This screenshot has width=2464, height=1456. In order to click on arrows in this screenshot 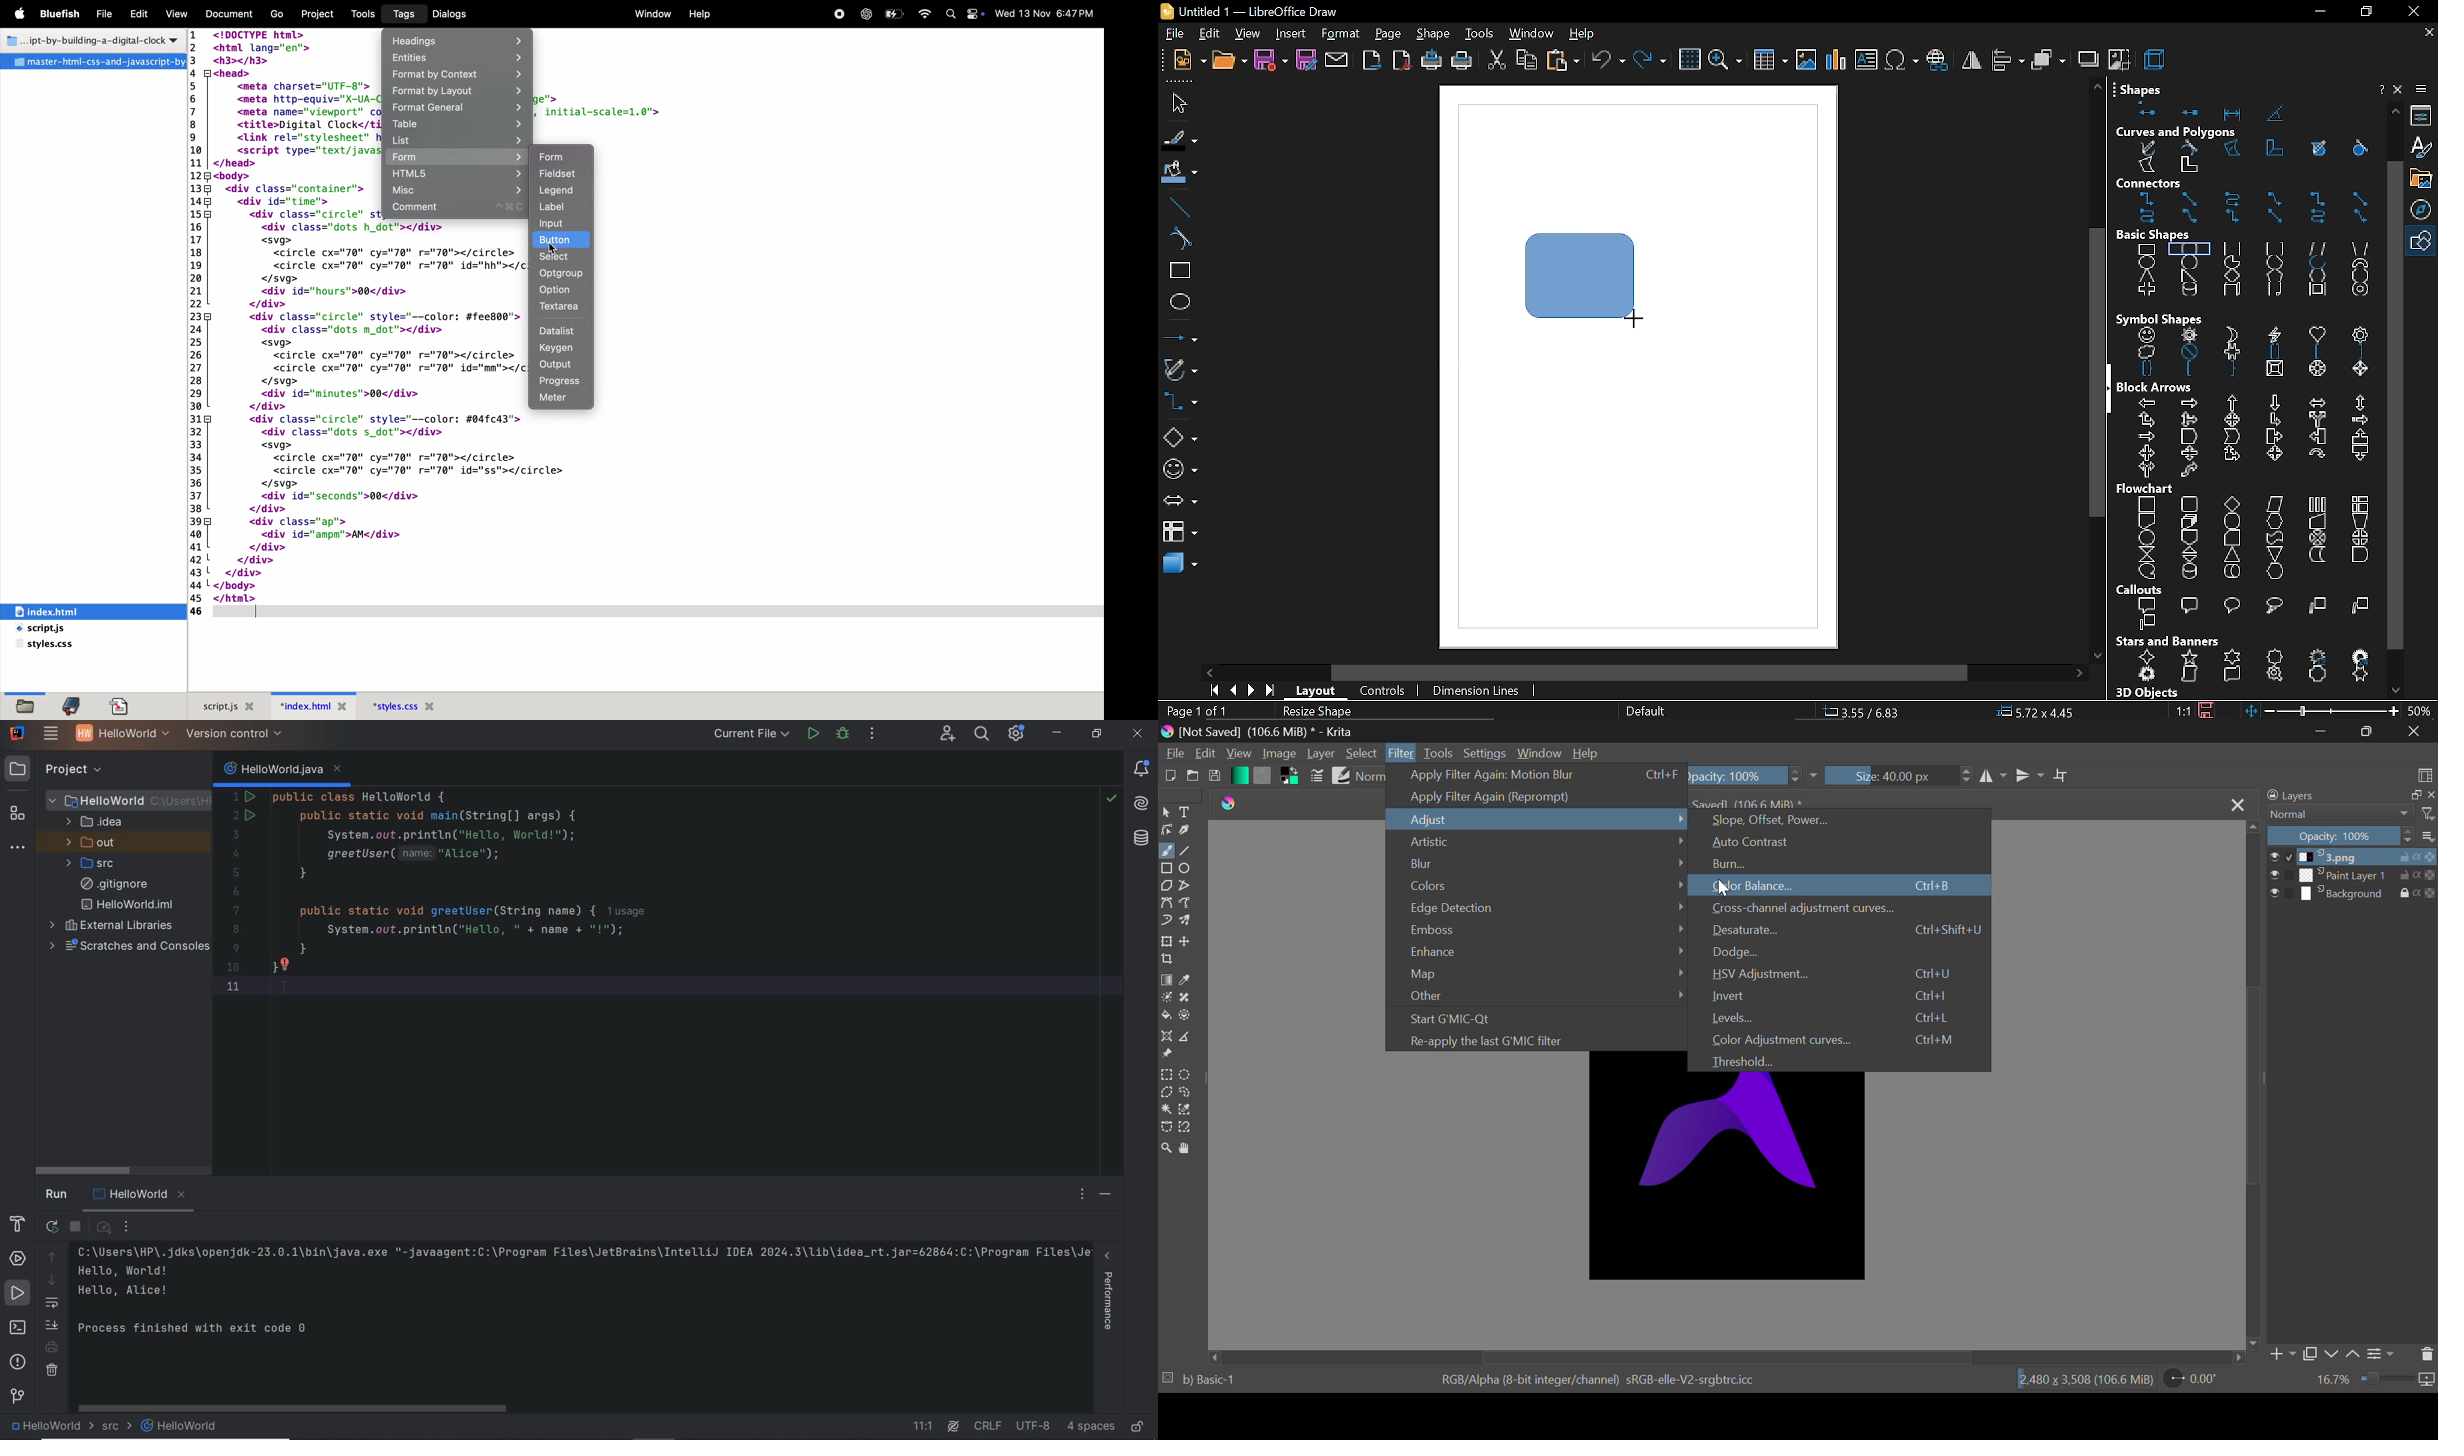, I will do `click(1179, 503)`.